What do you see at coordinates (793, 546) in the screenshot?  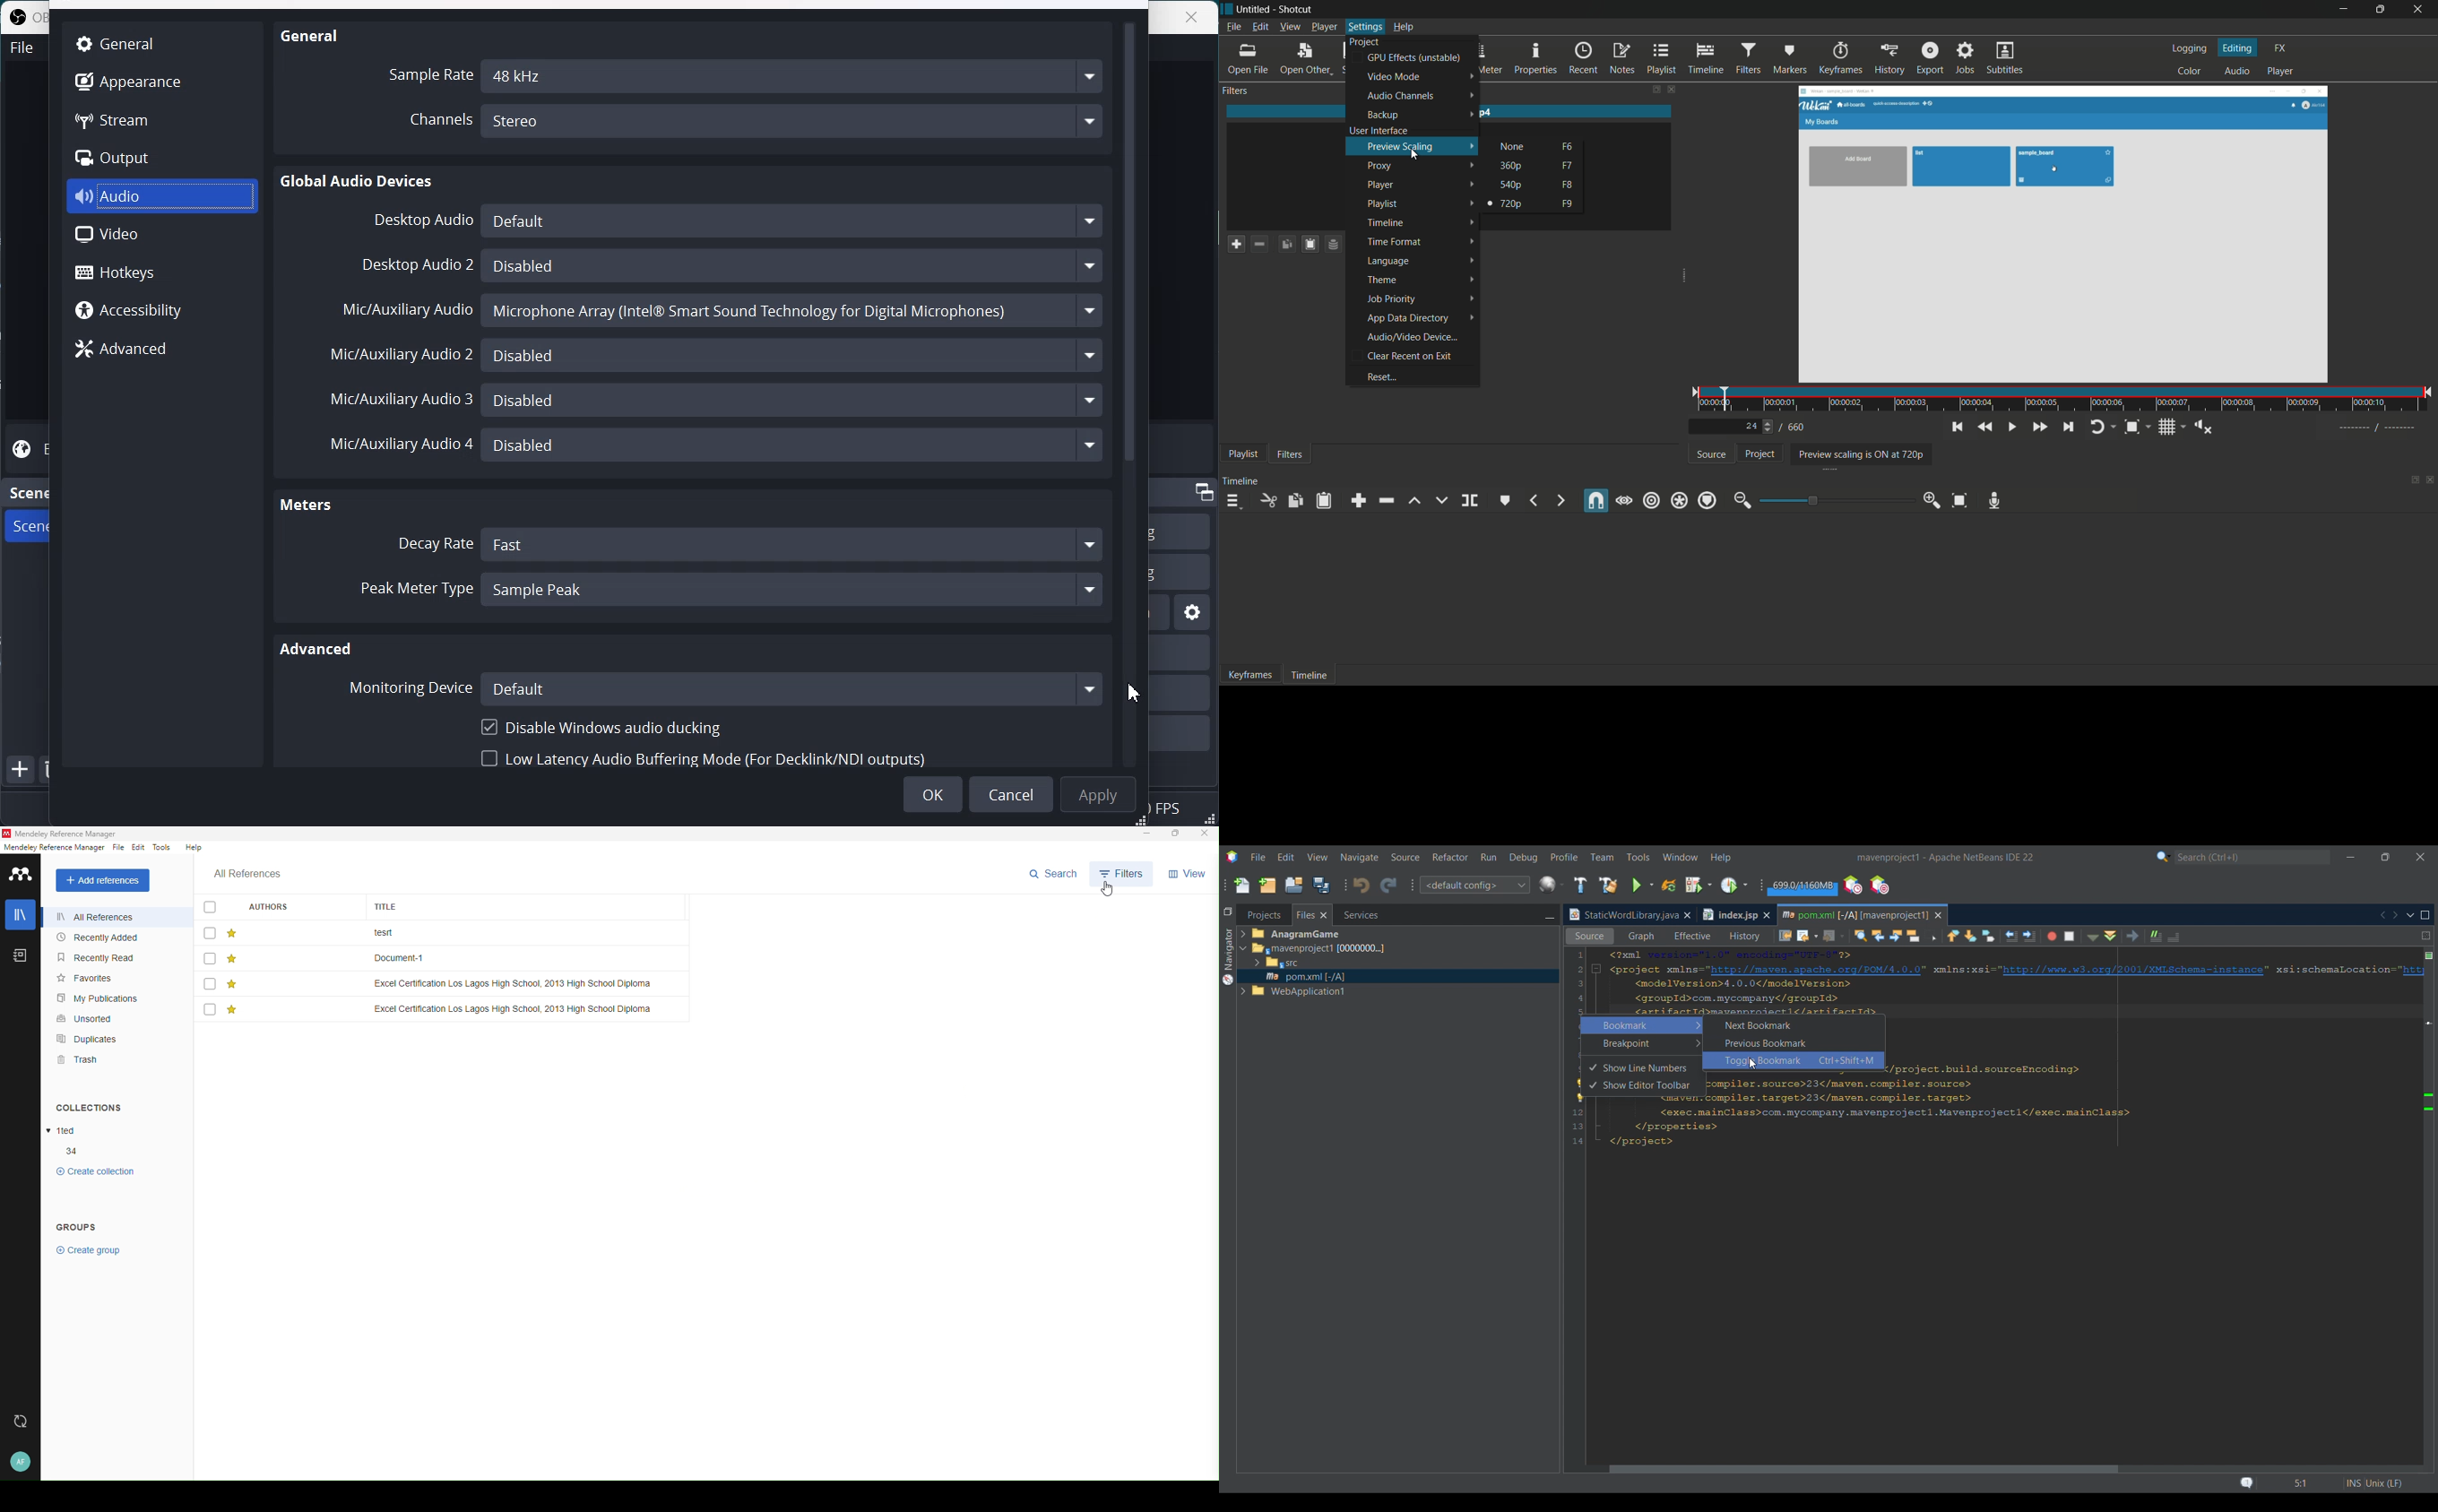 I see `Fast` at bounding box center [793, 546].